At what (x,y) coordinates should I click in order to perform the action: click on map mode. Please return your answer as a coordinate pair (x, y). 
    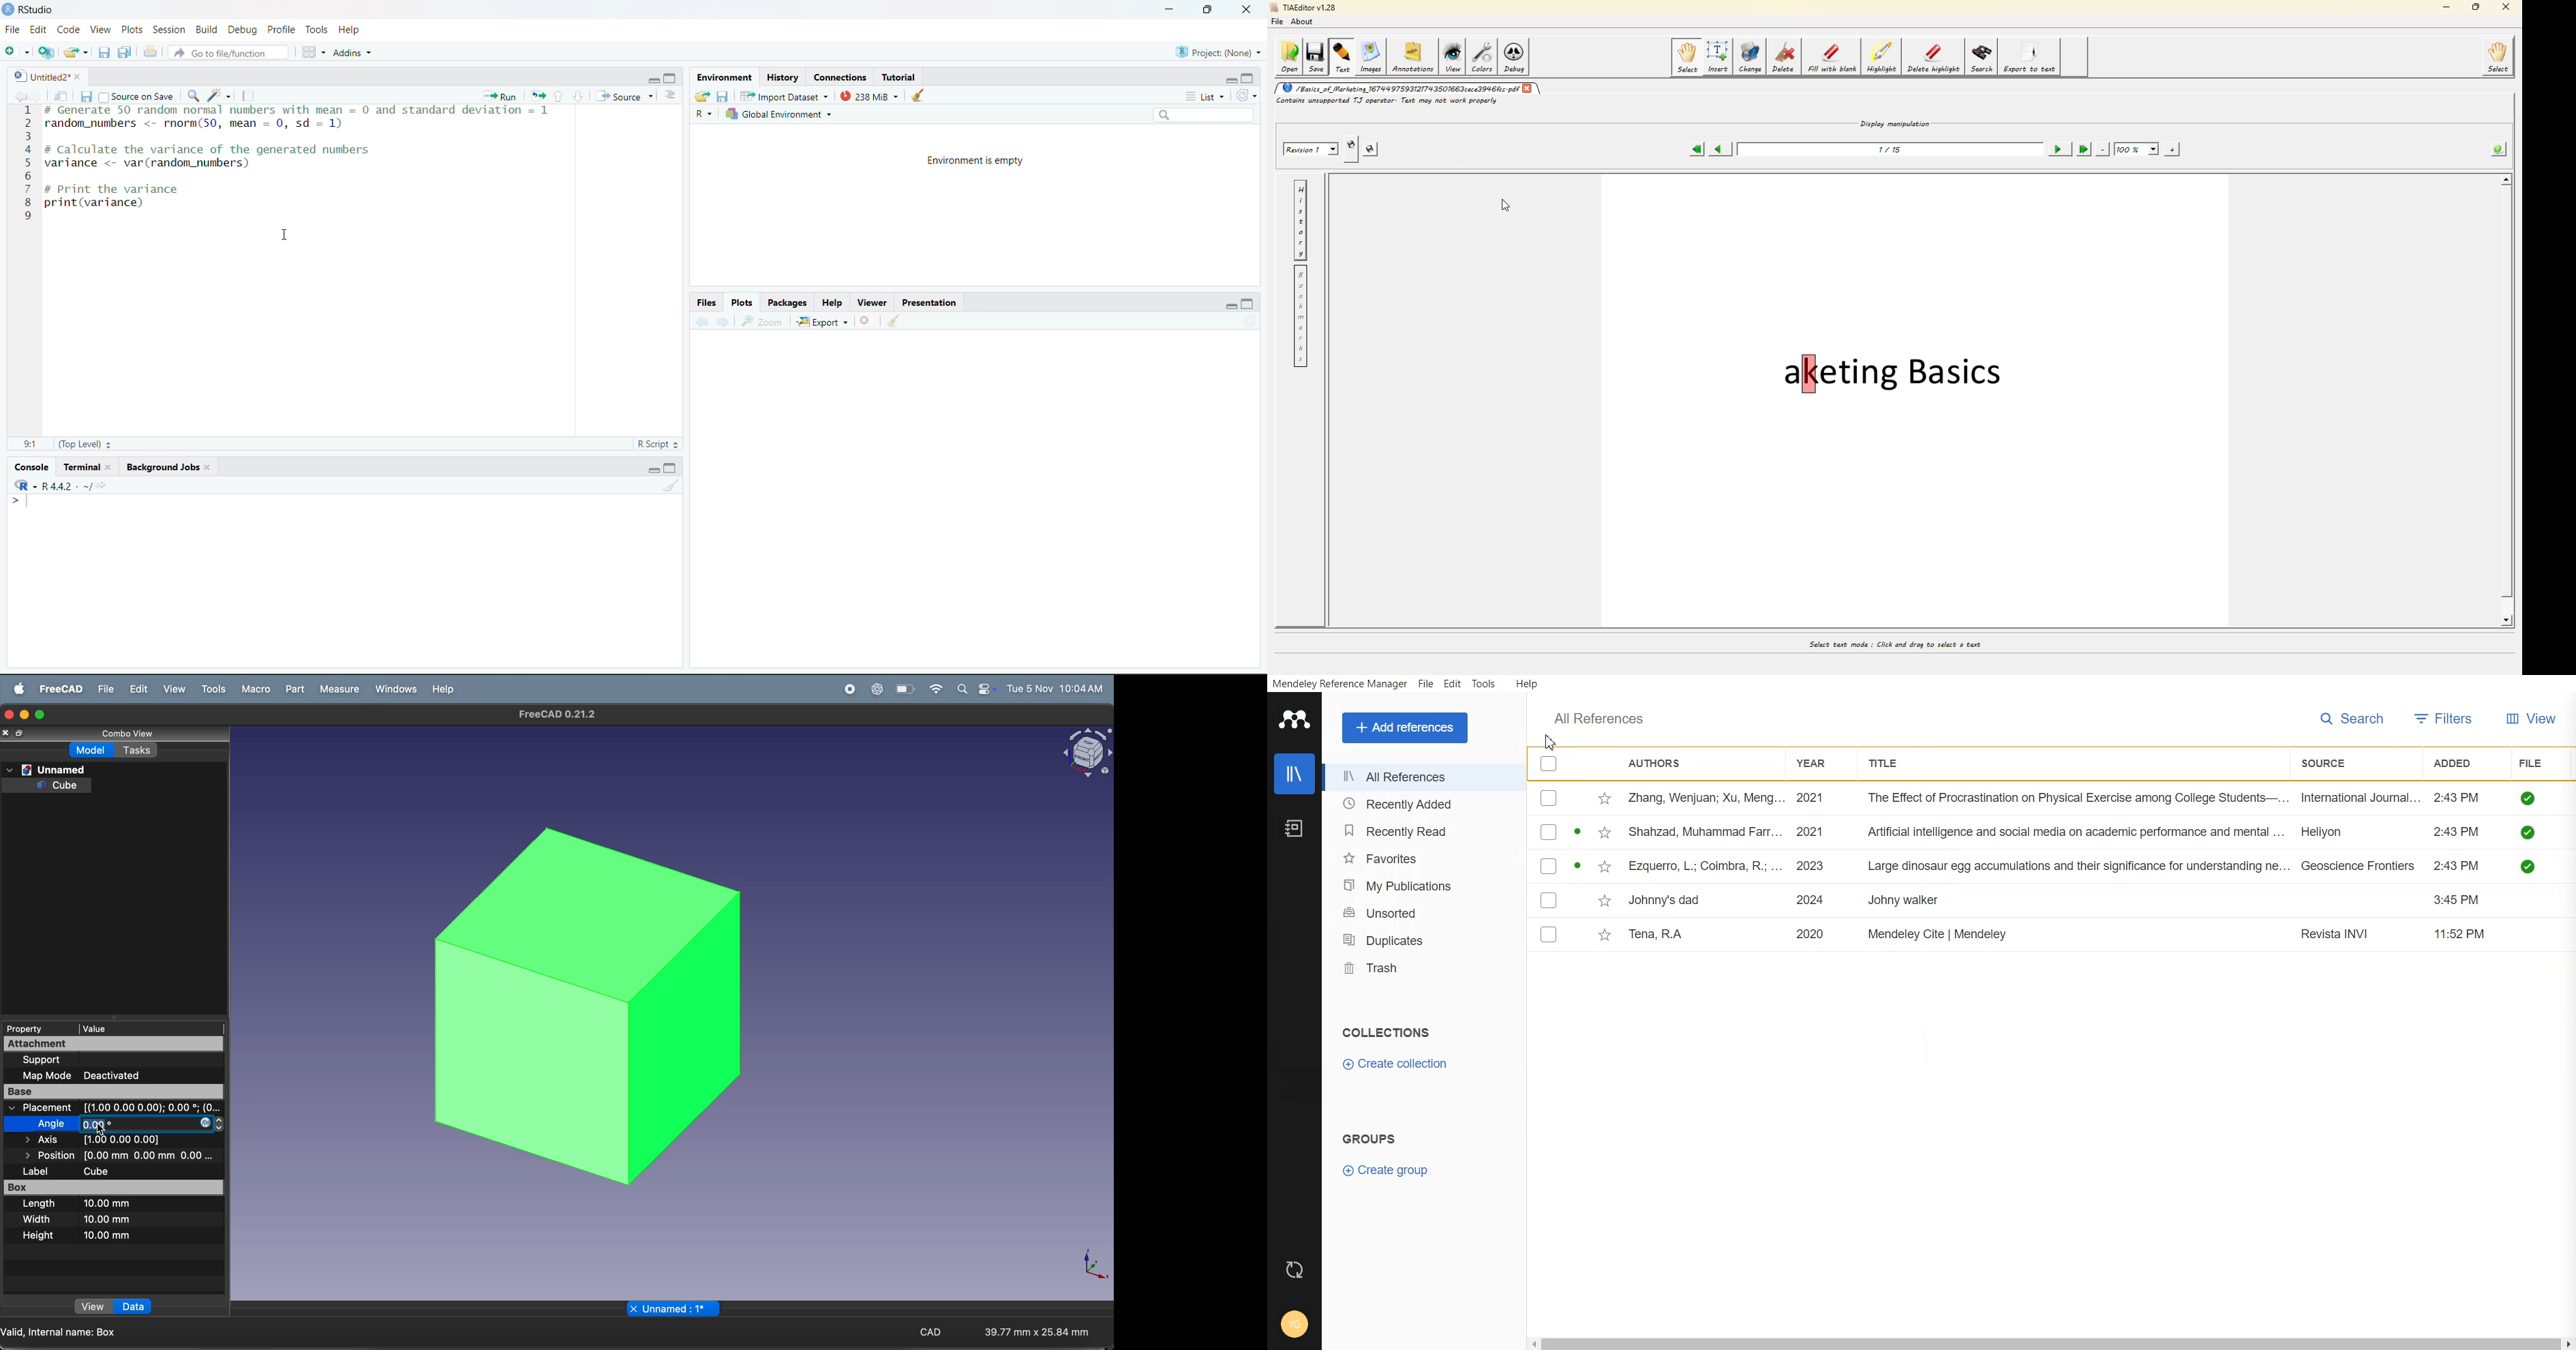
    Looking at the image, I should click on (43, 1076).